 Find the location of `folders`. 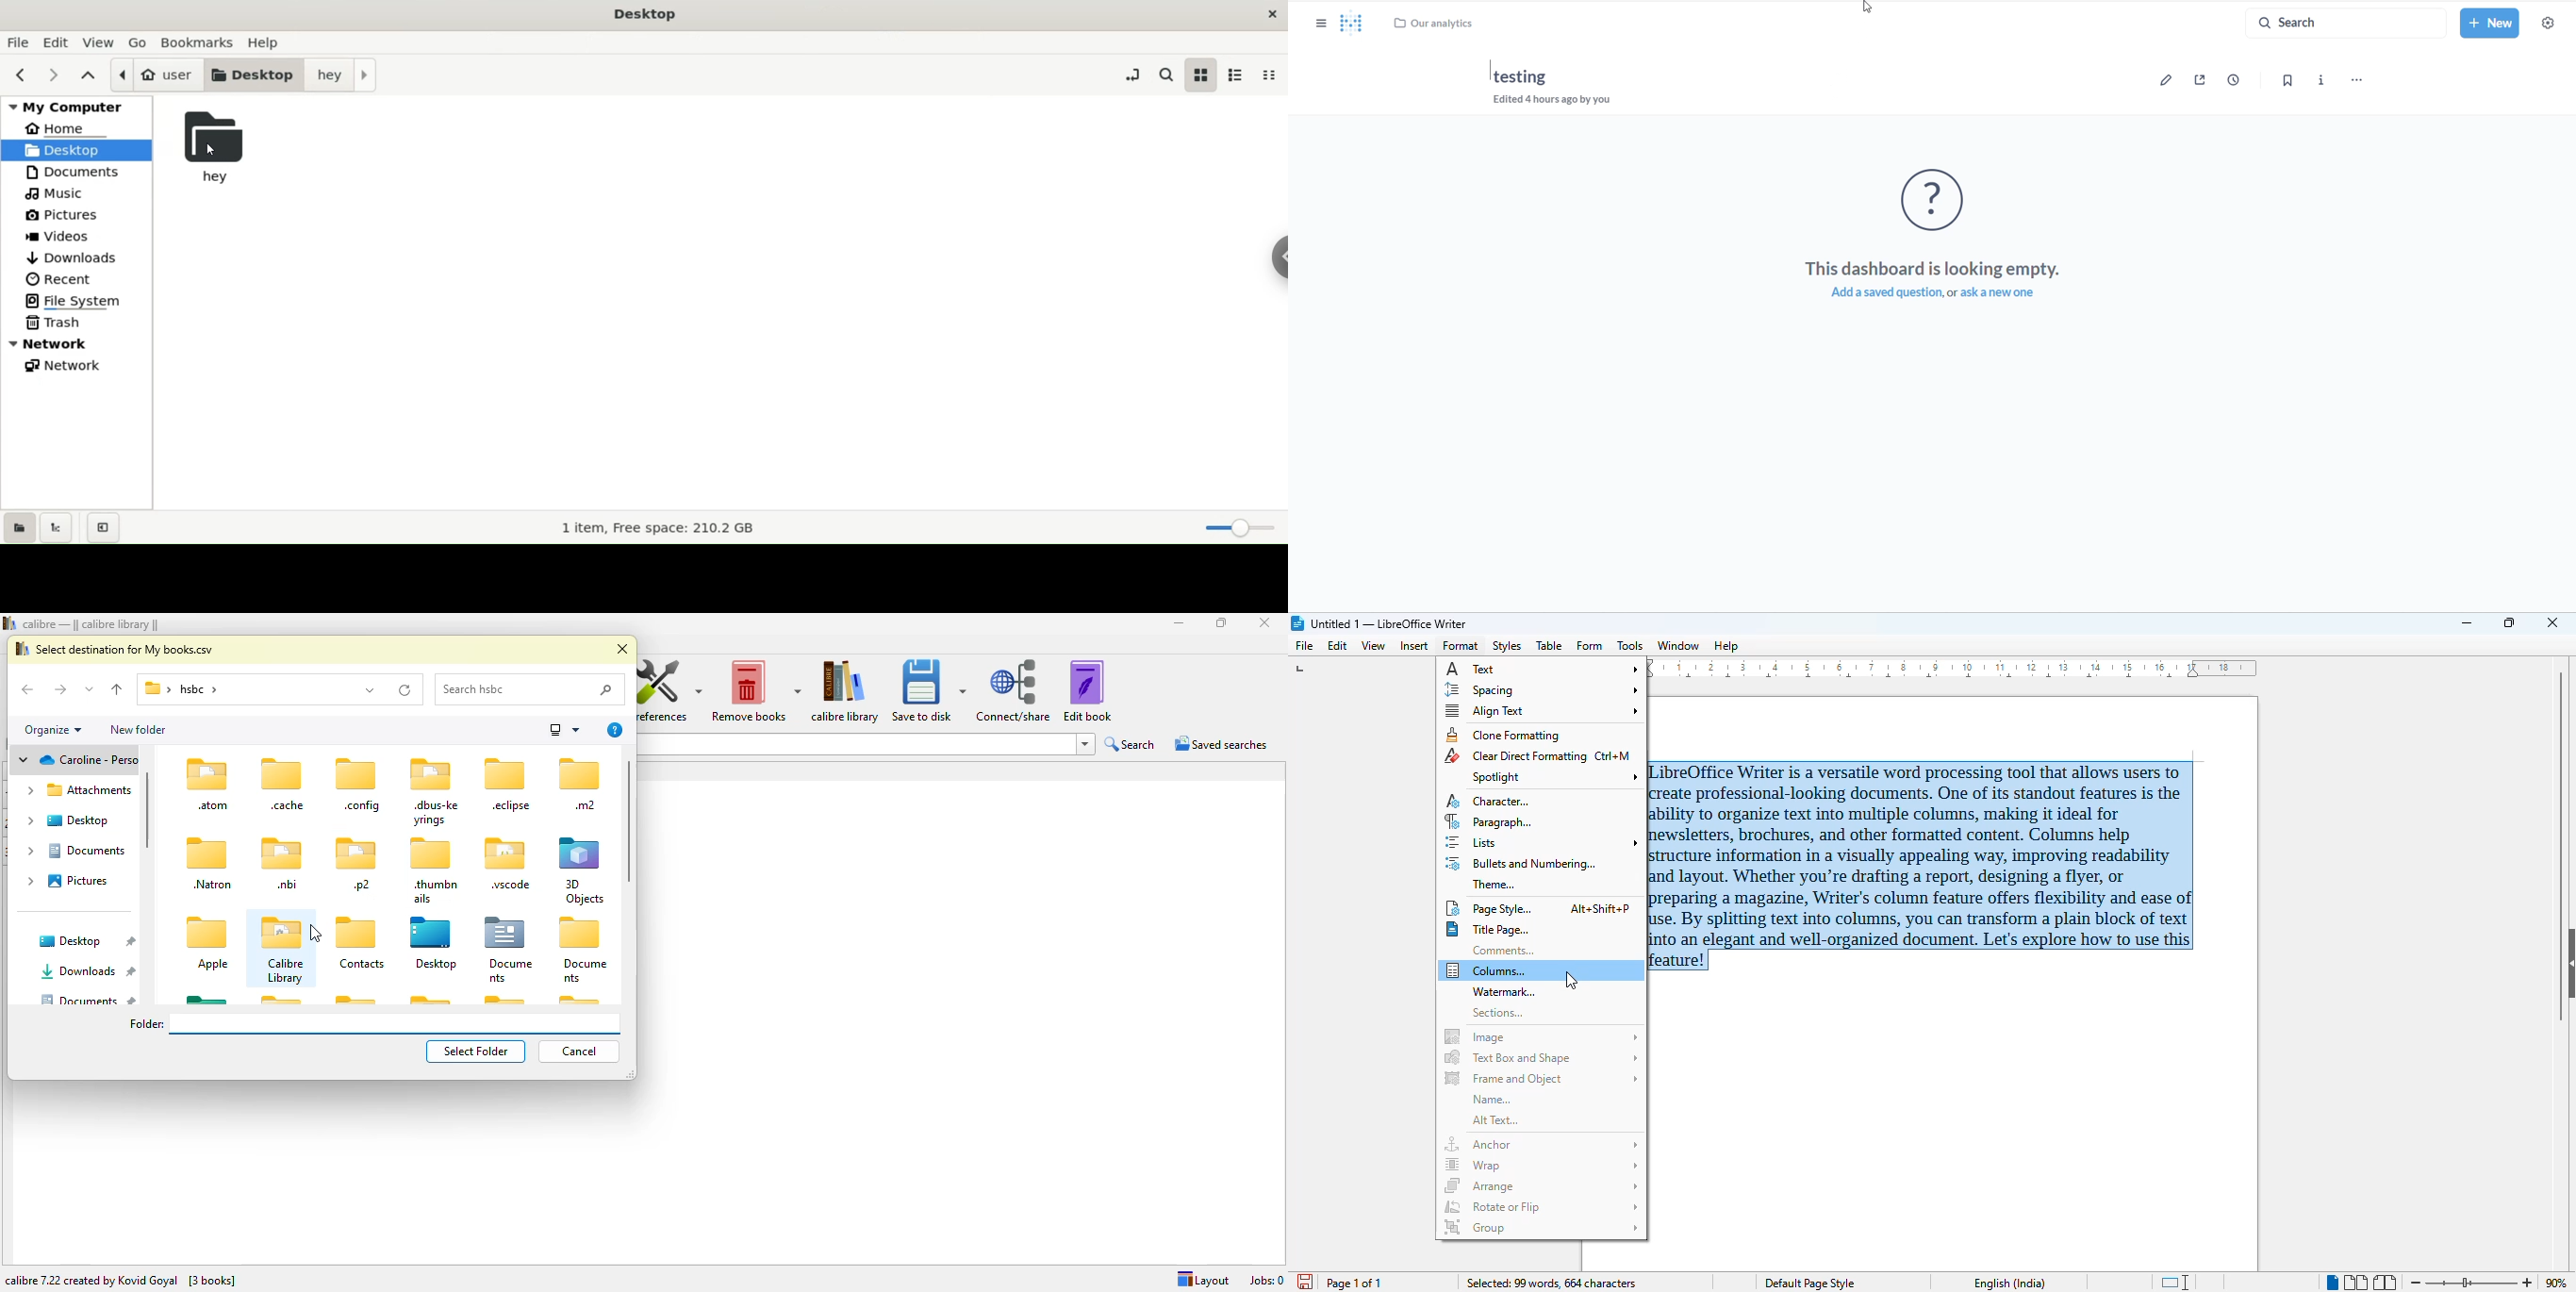

folders is located at coordinates (427, 998).